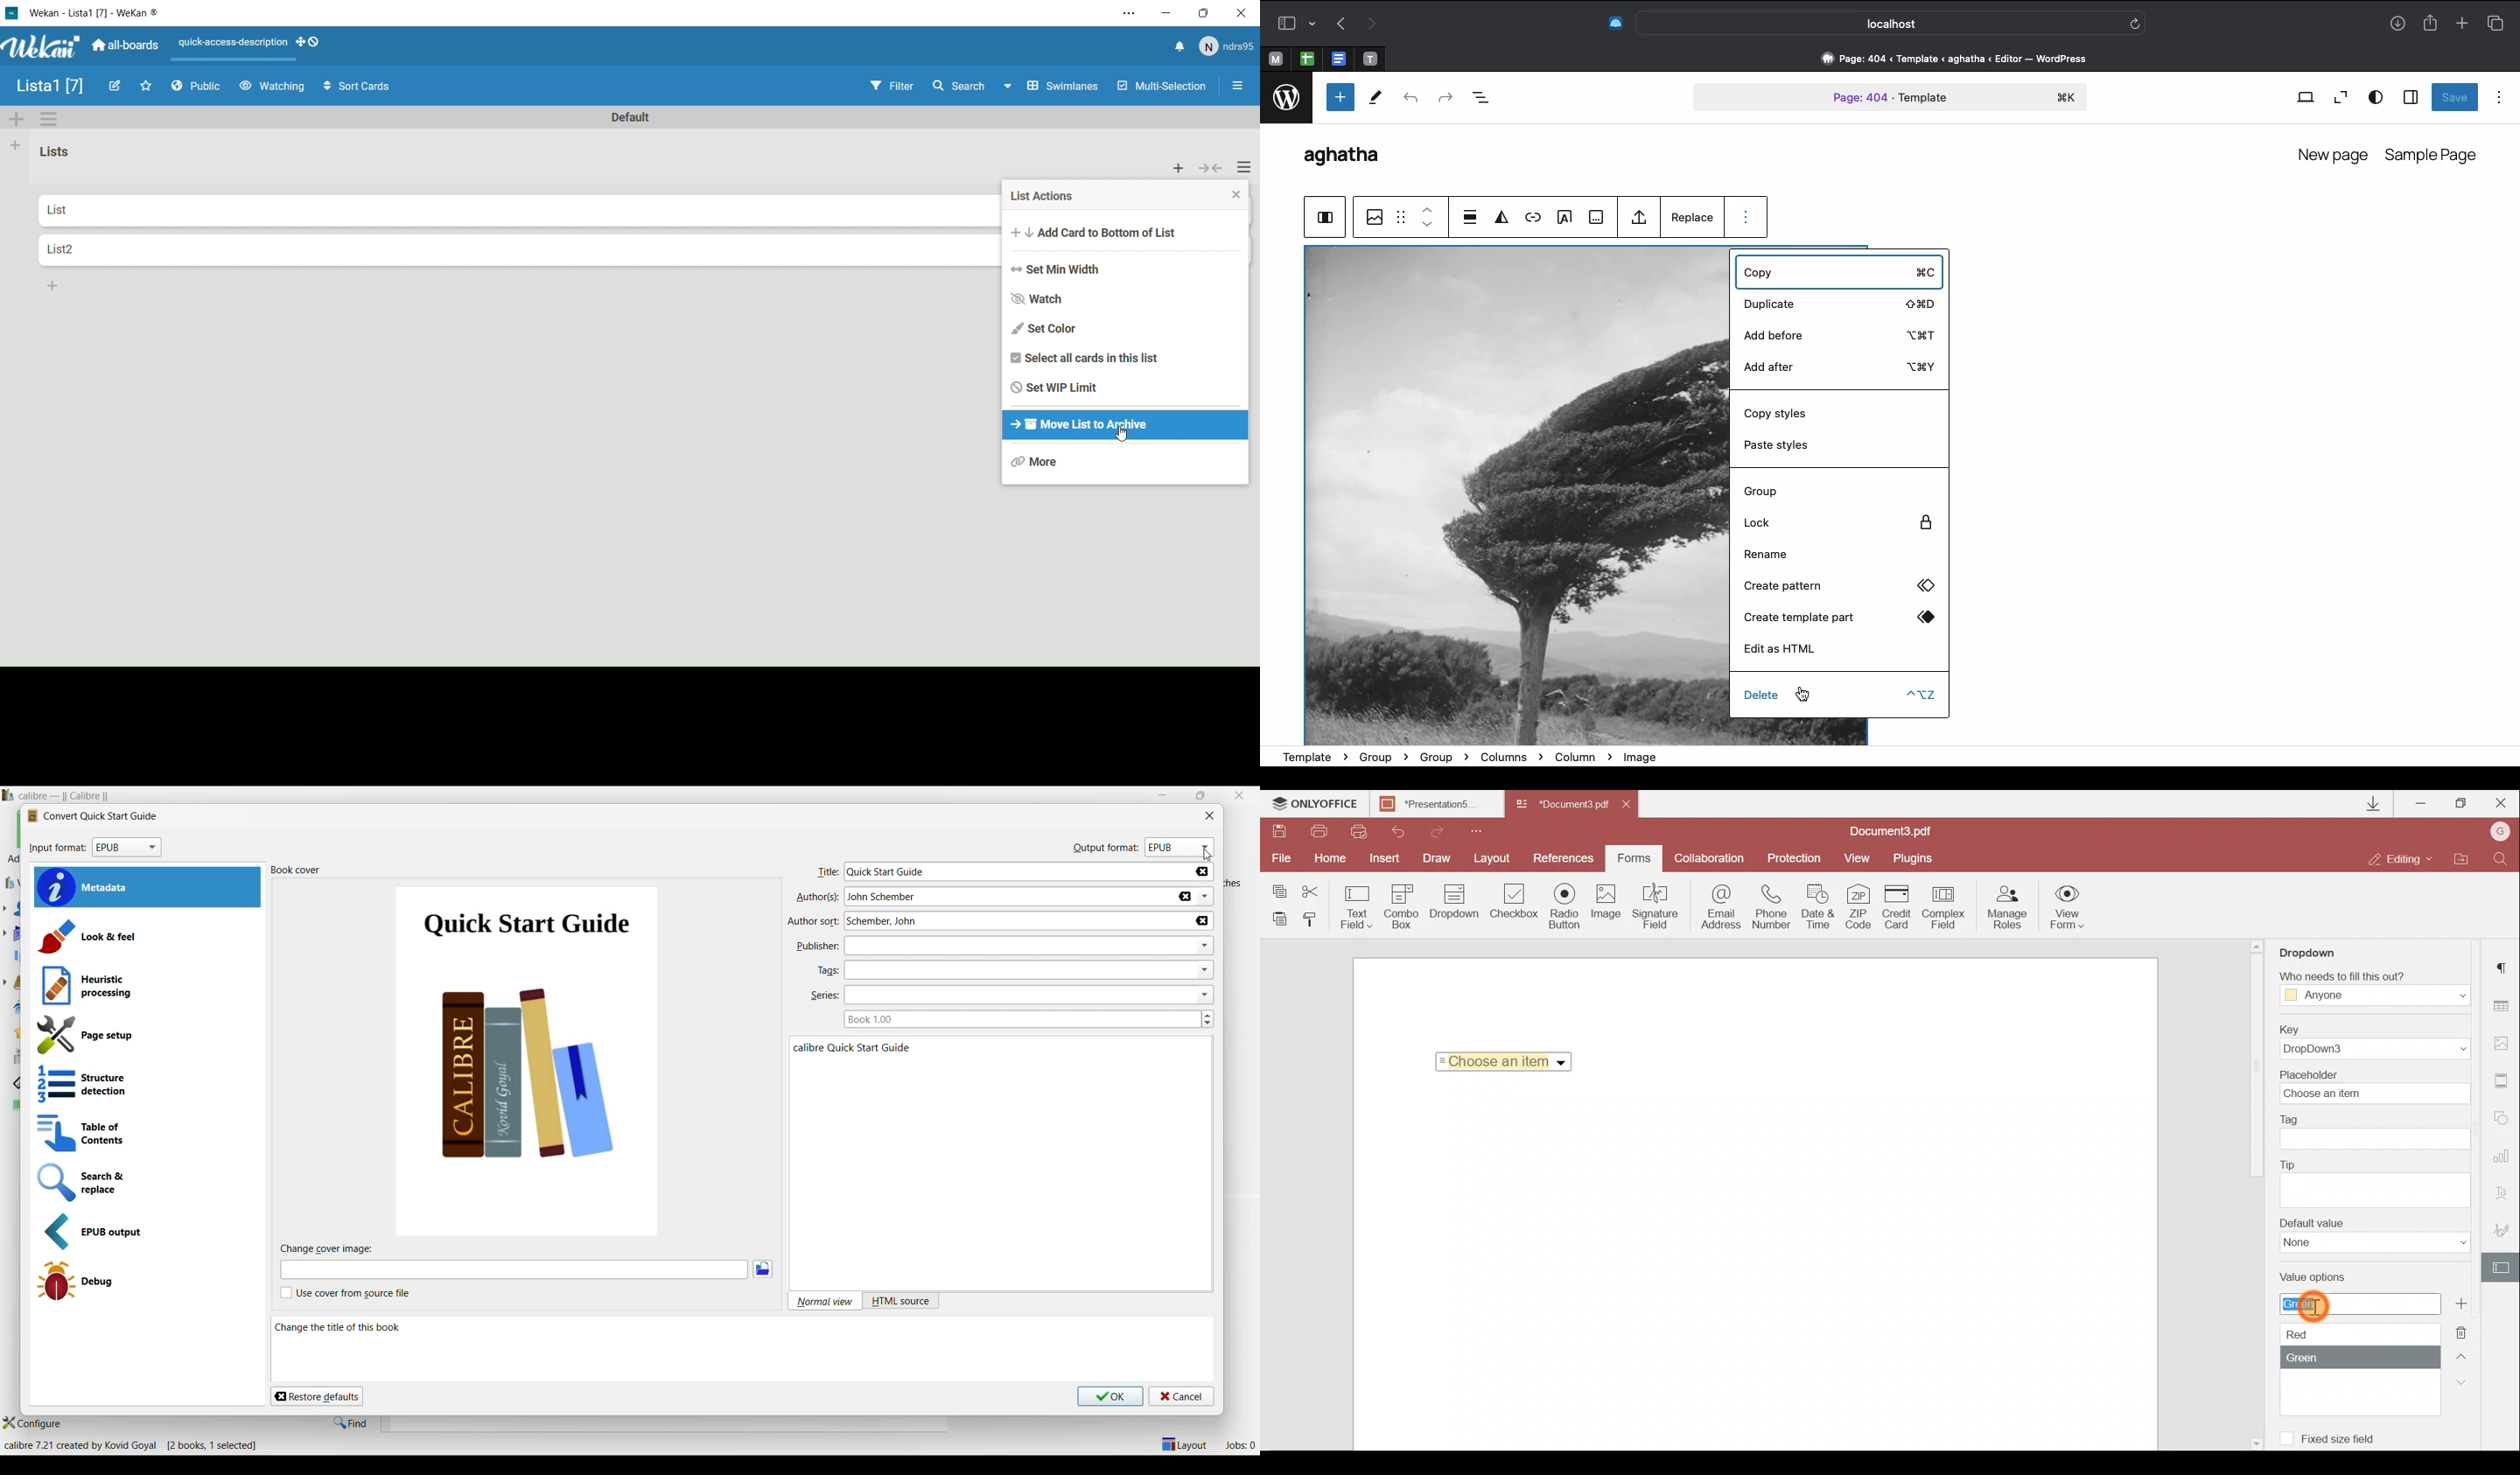  Describe the element at coordinates (83, 12) in the screenshot. I see `Wekan` at that location.